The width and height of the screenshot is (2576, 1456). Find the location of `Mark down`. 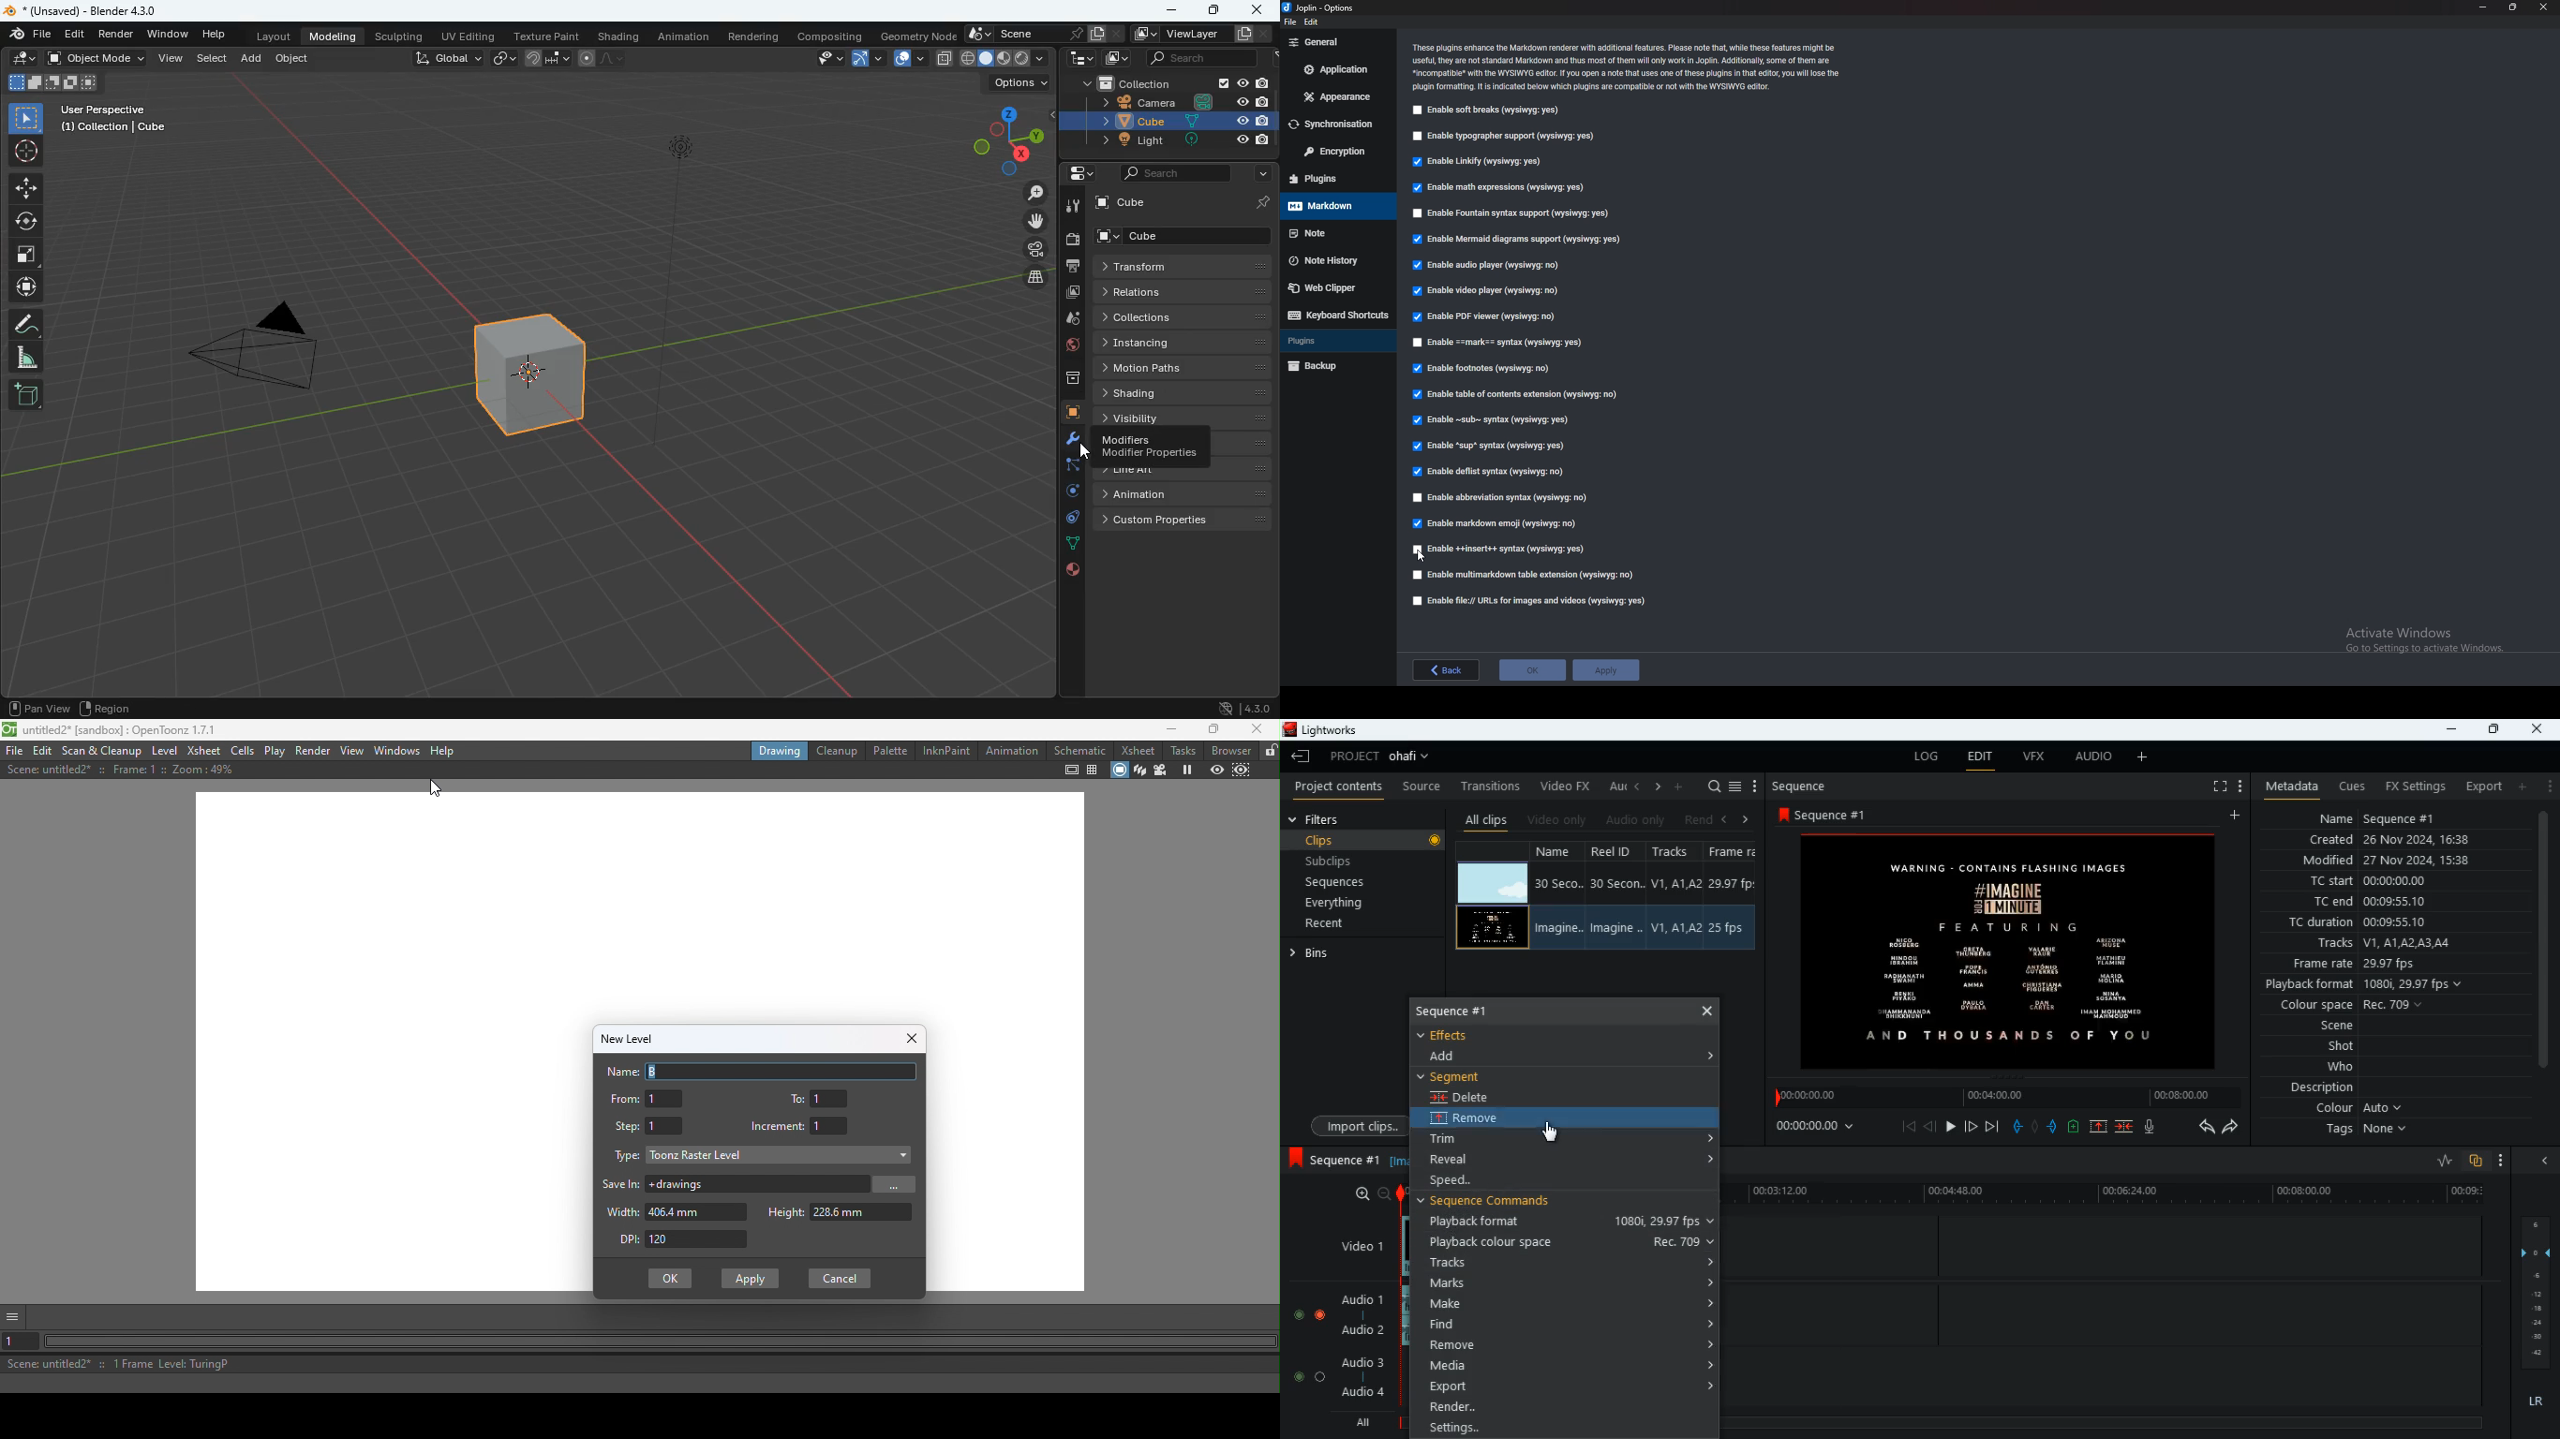

Mark down is located at coordinates (1337, 205).